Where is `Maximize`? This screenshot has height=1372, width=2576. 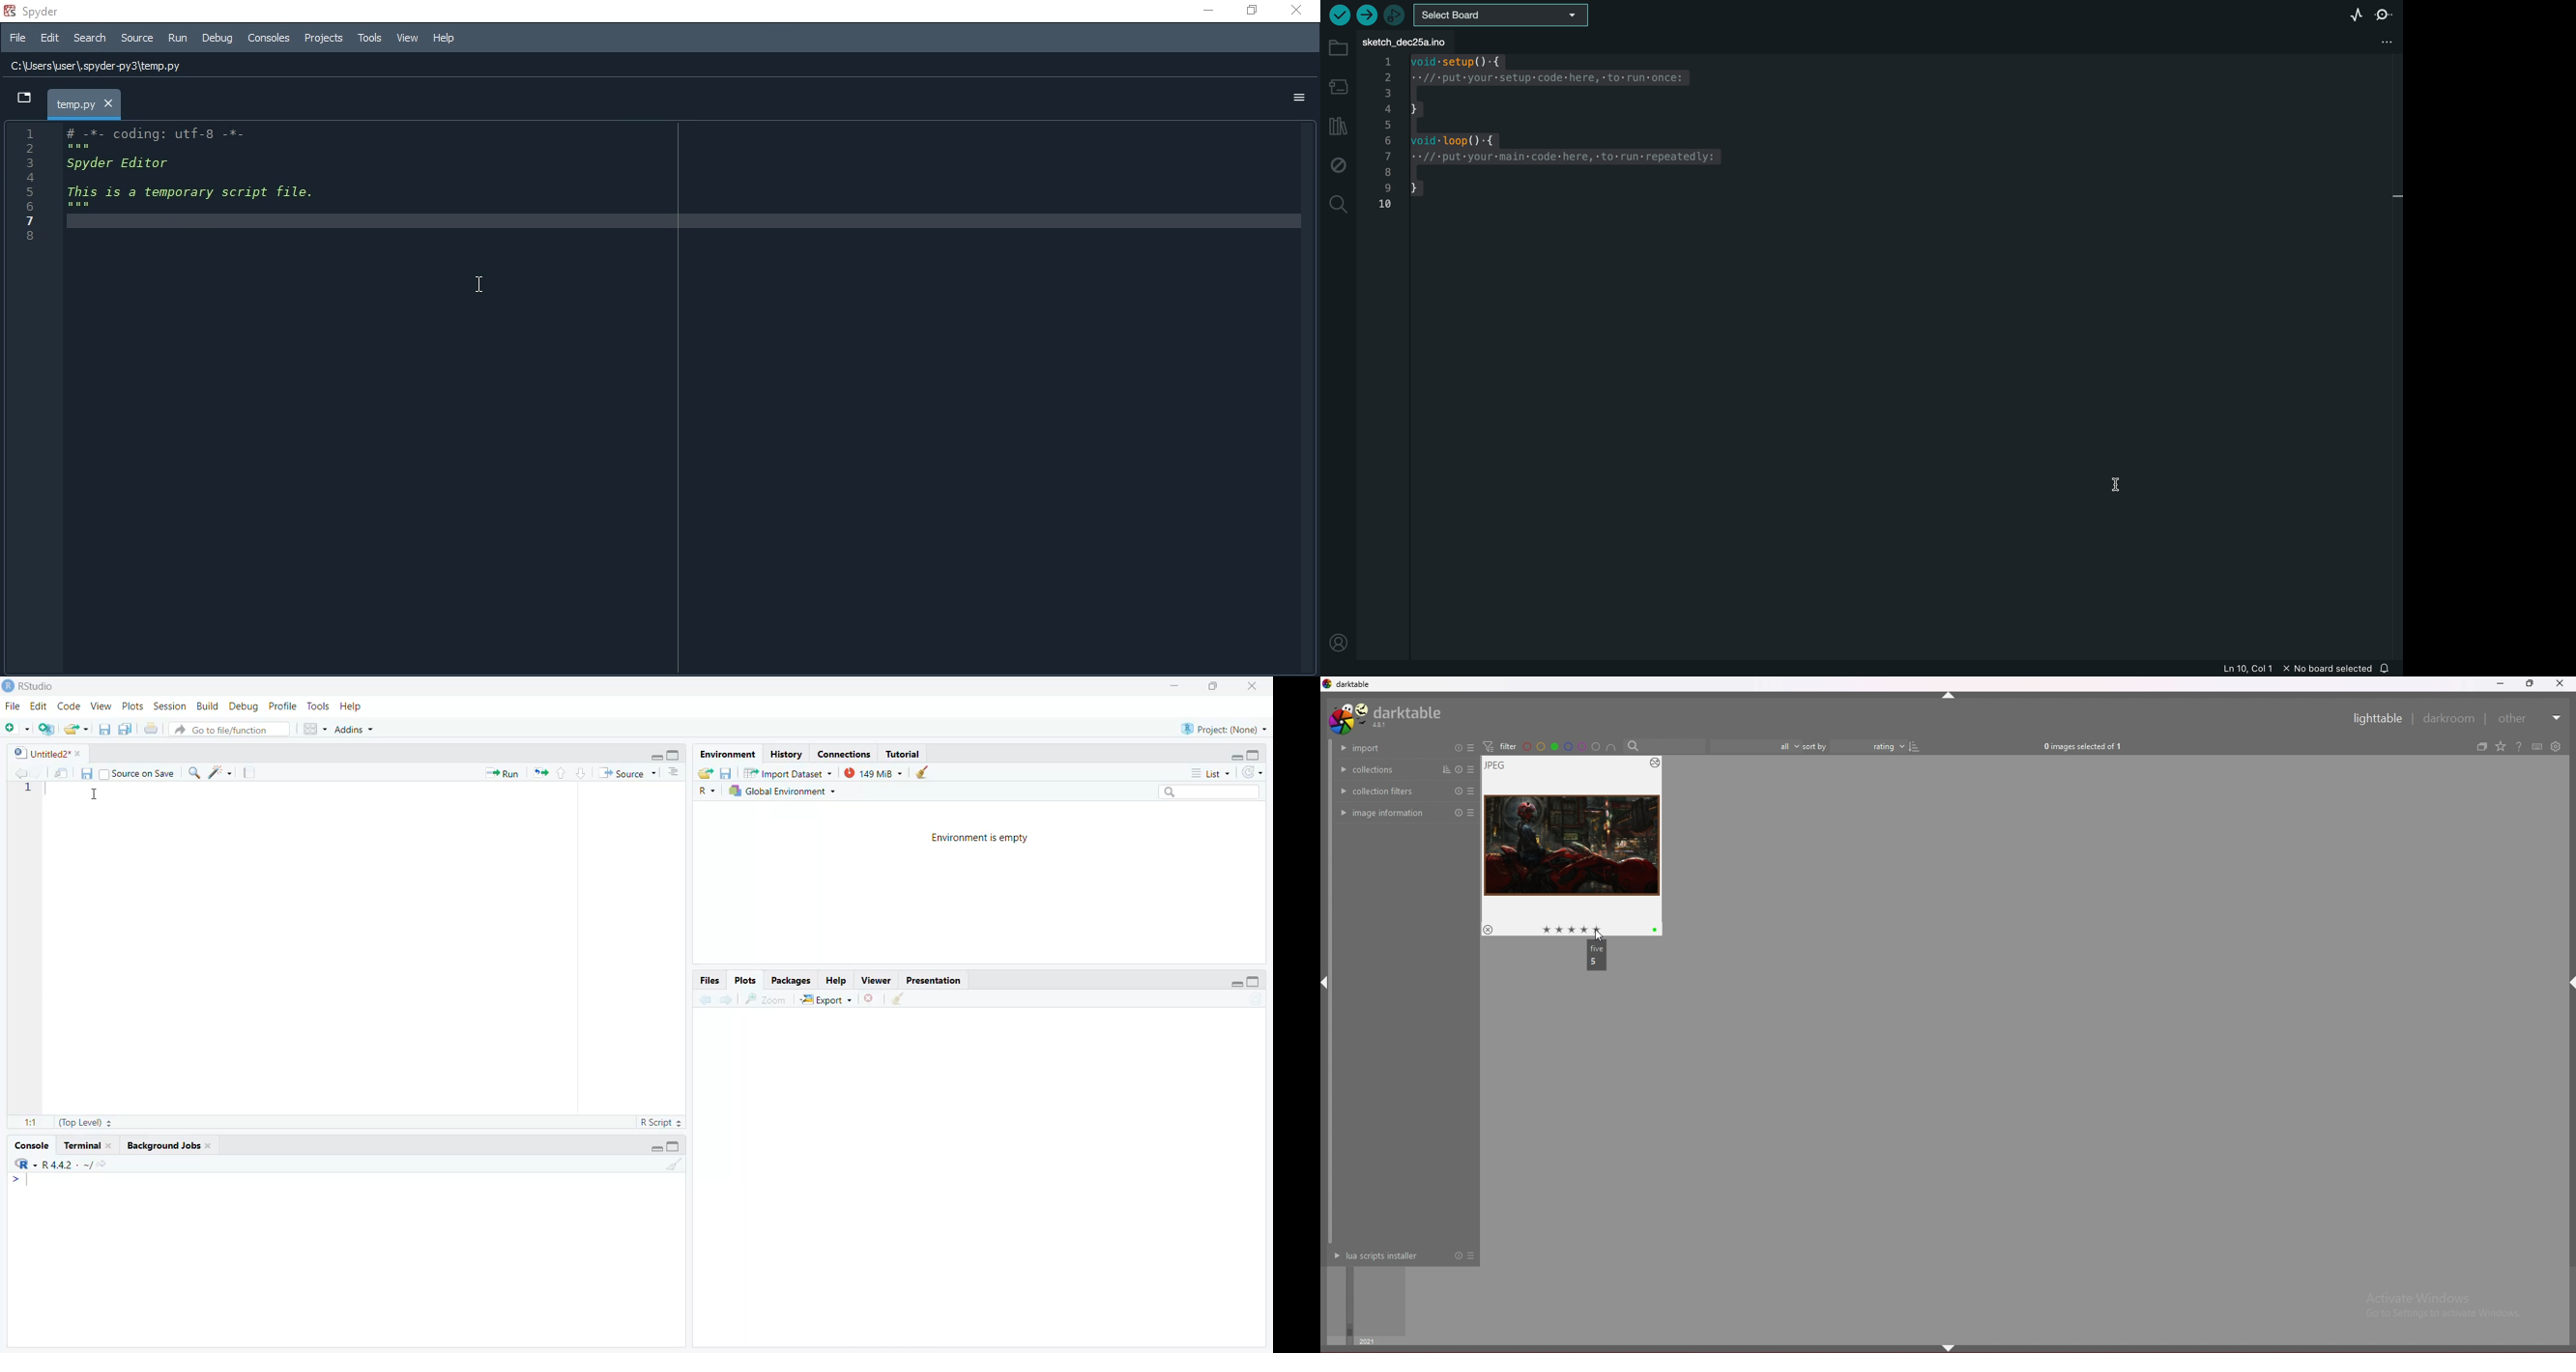
Maximize is located at coordinates (675, 755).